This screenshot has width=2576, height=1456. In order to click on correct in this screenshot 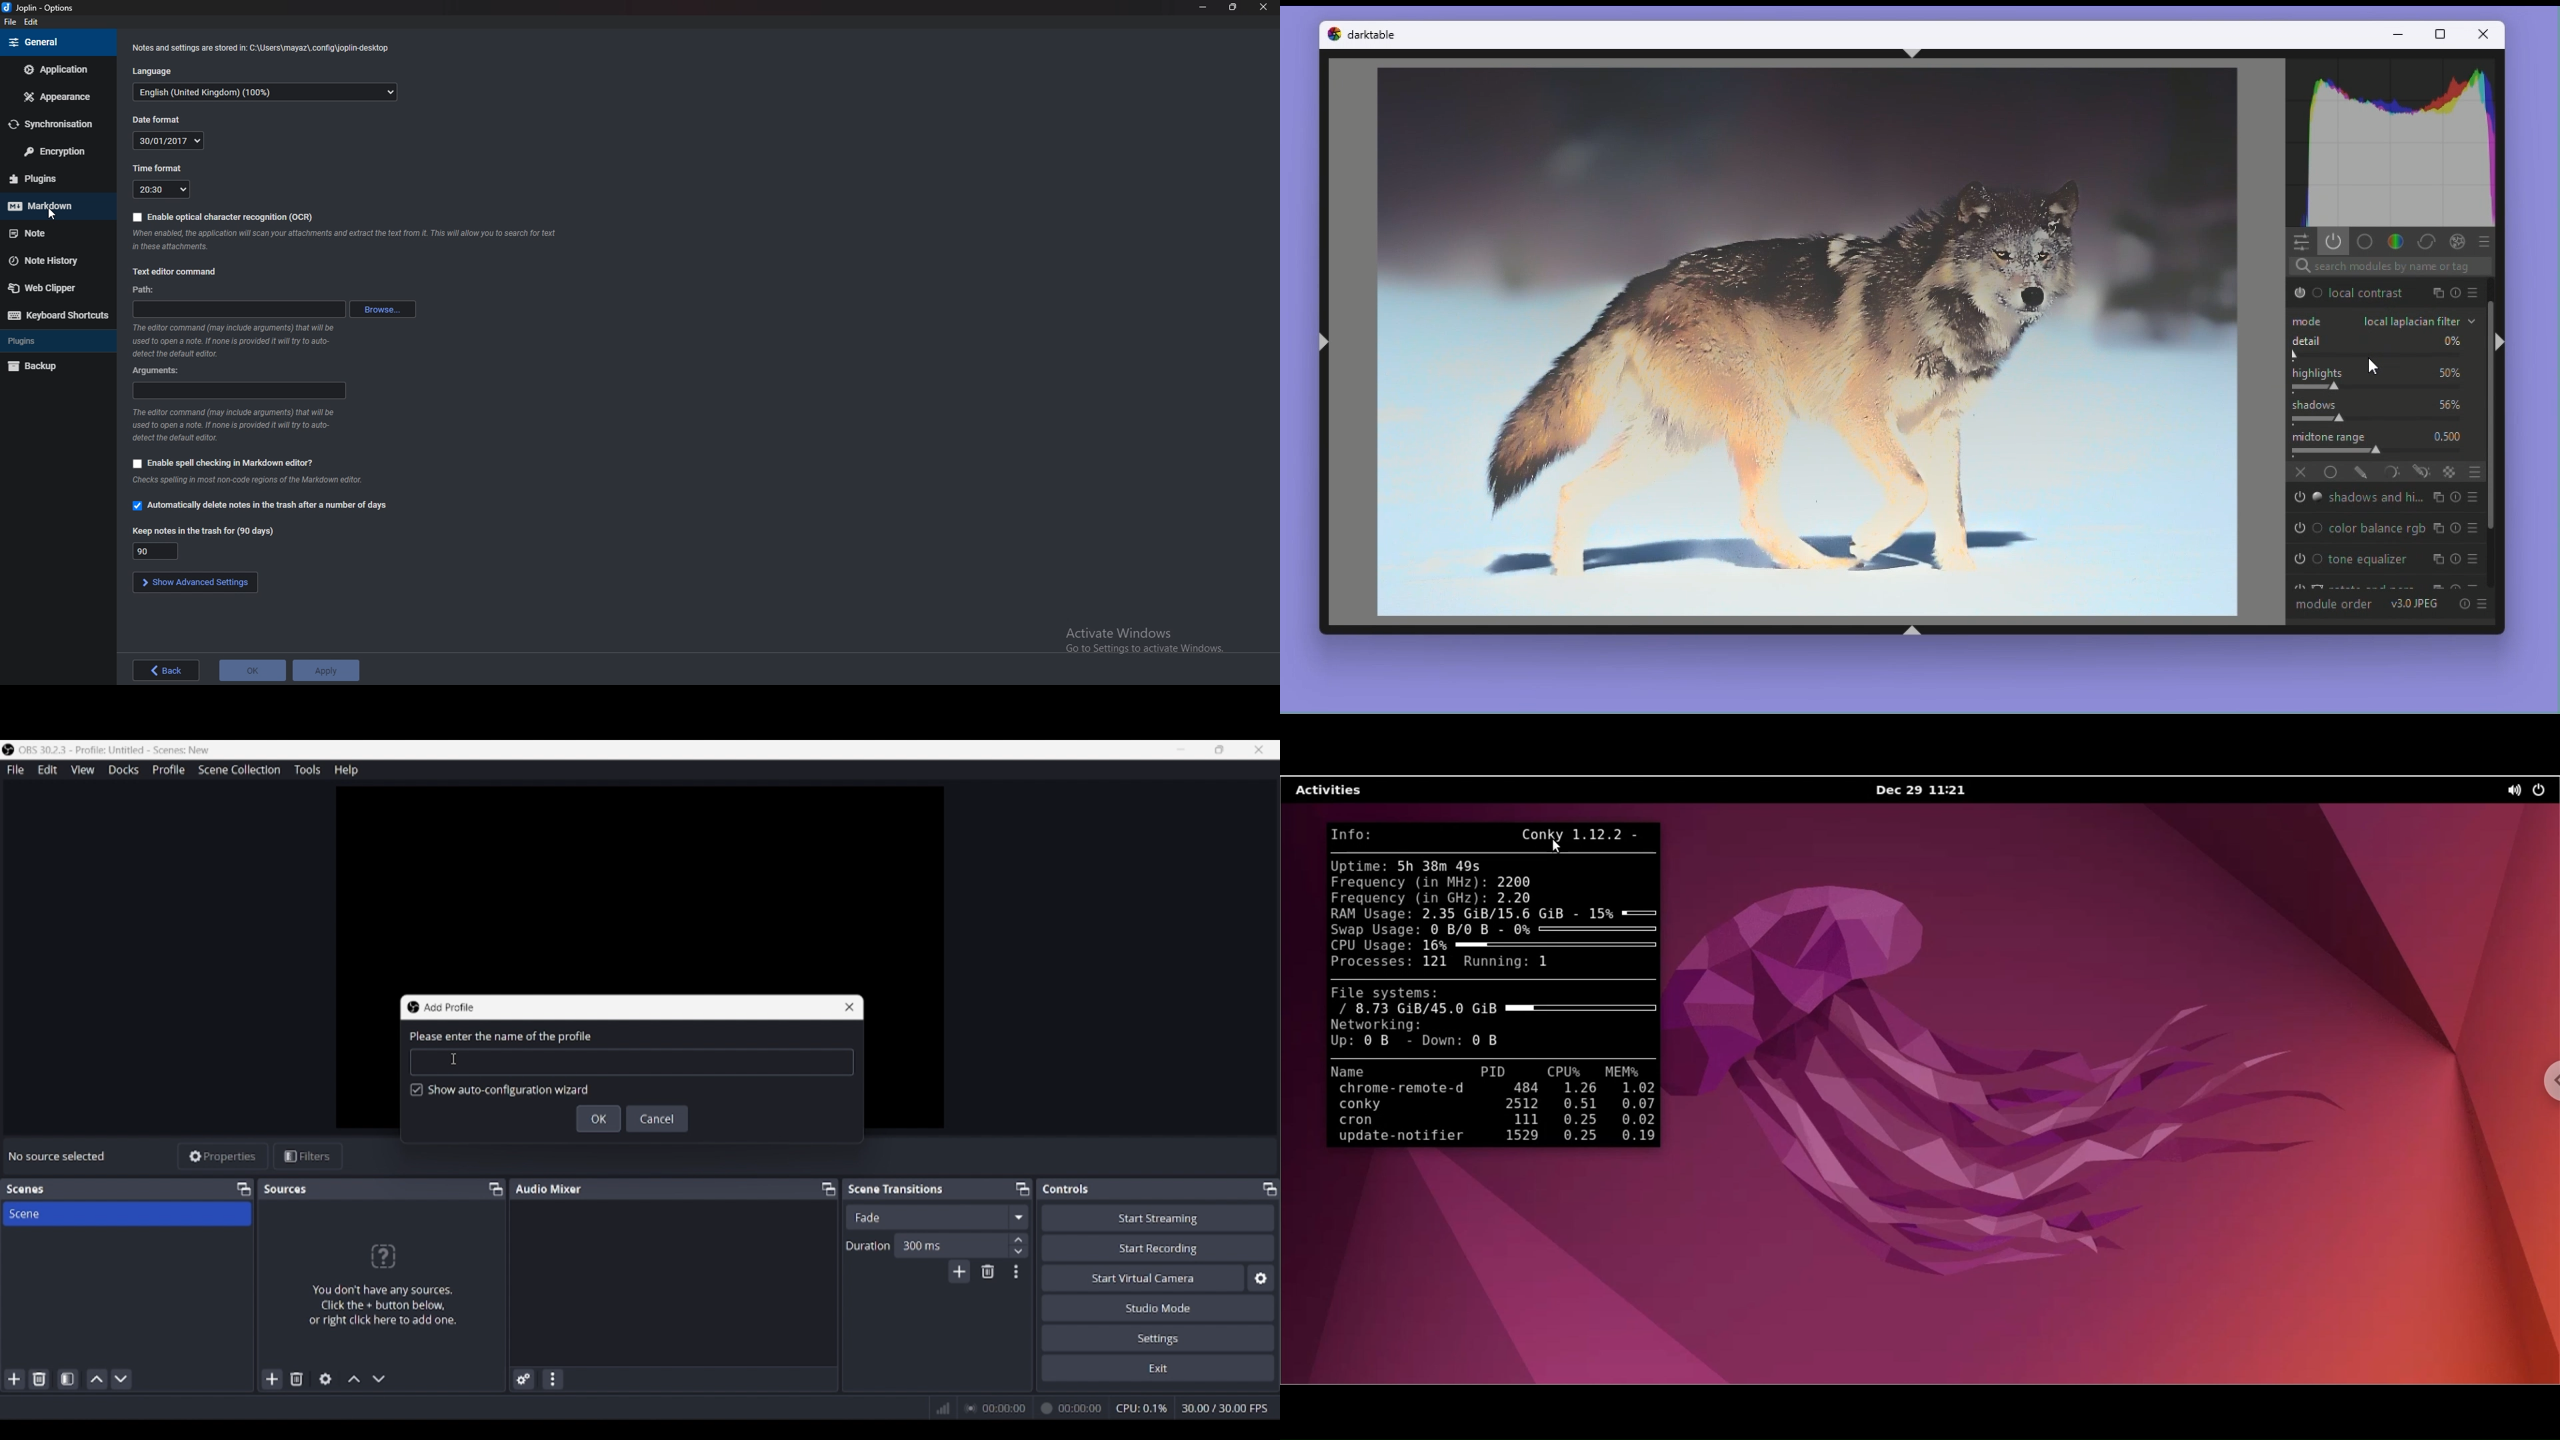, I will do `click(2428, 242)`.